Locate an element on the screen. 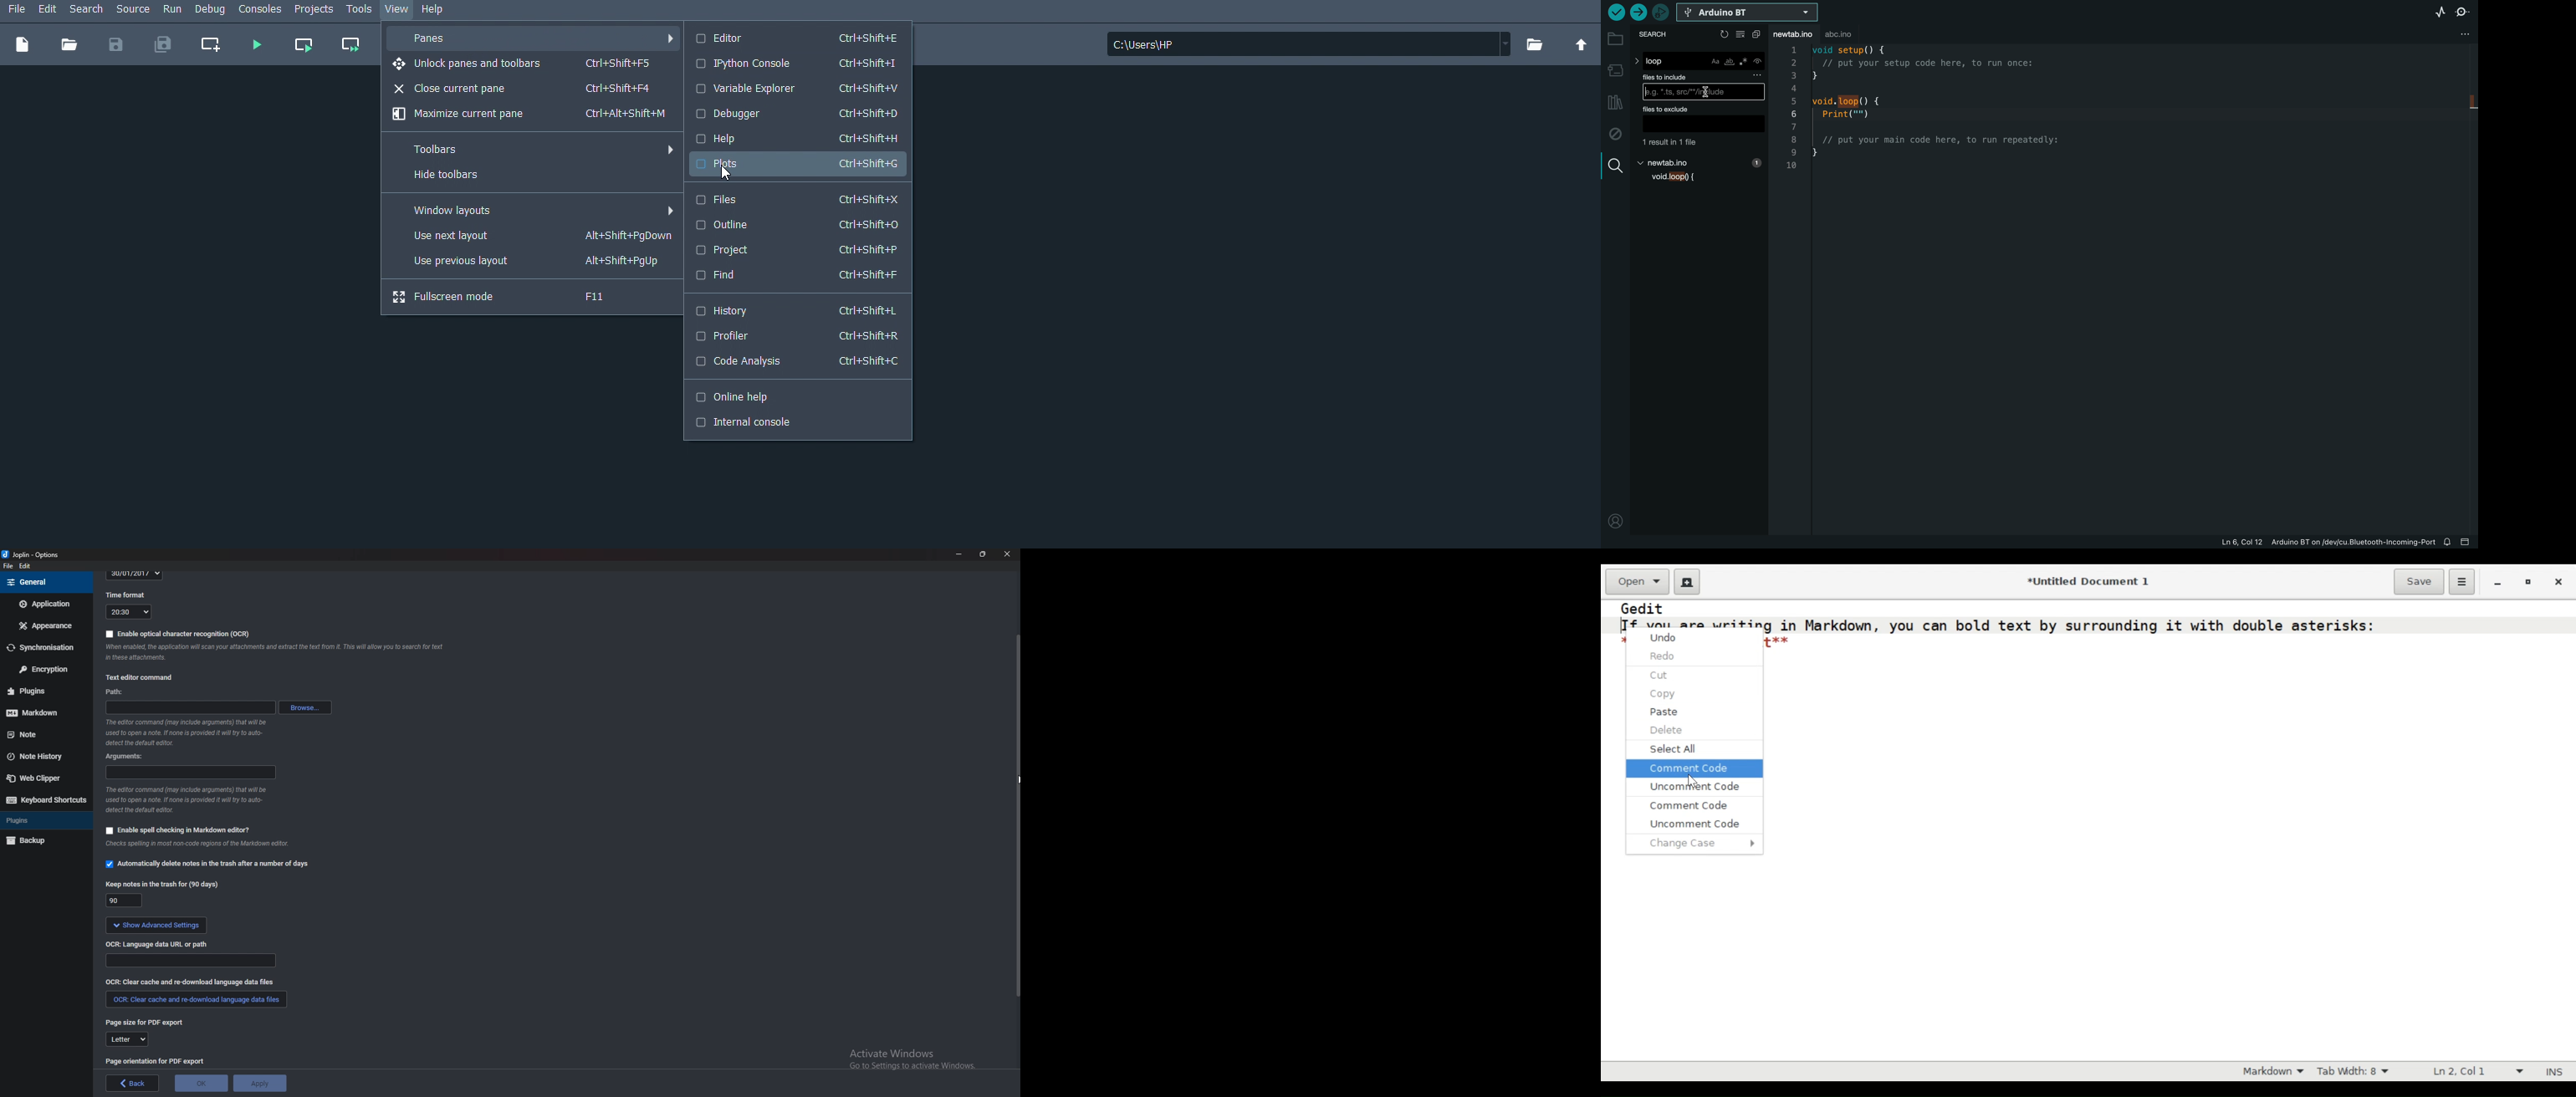  path is located at coordinates (125, 693).